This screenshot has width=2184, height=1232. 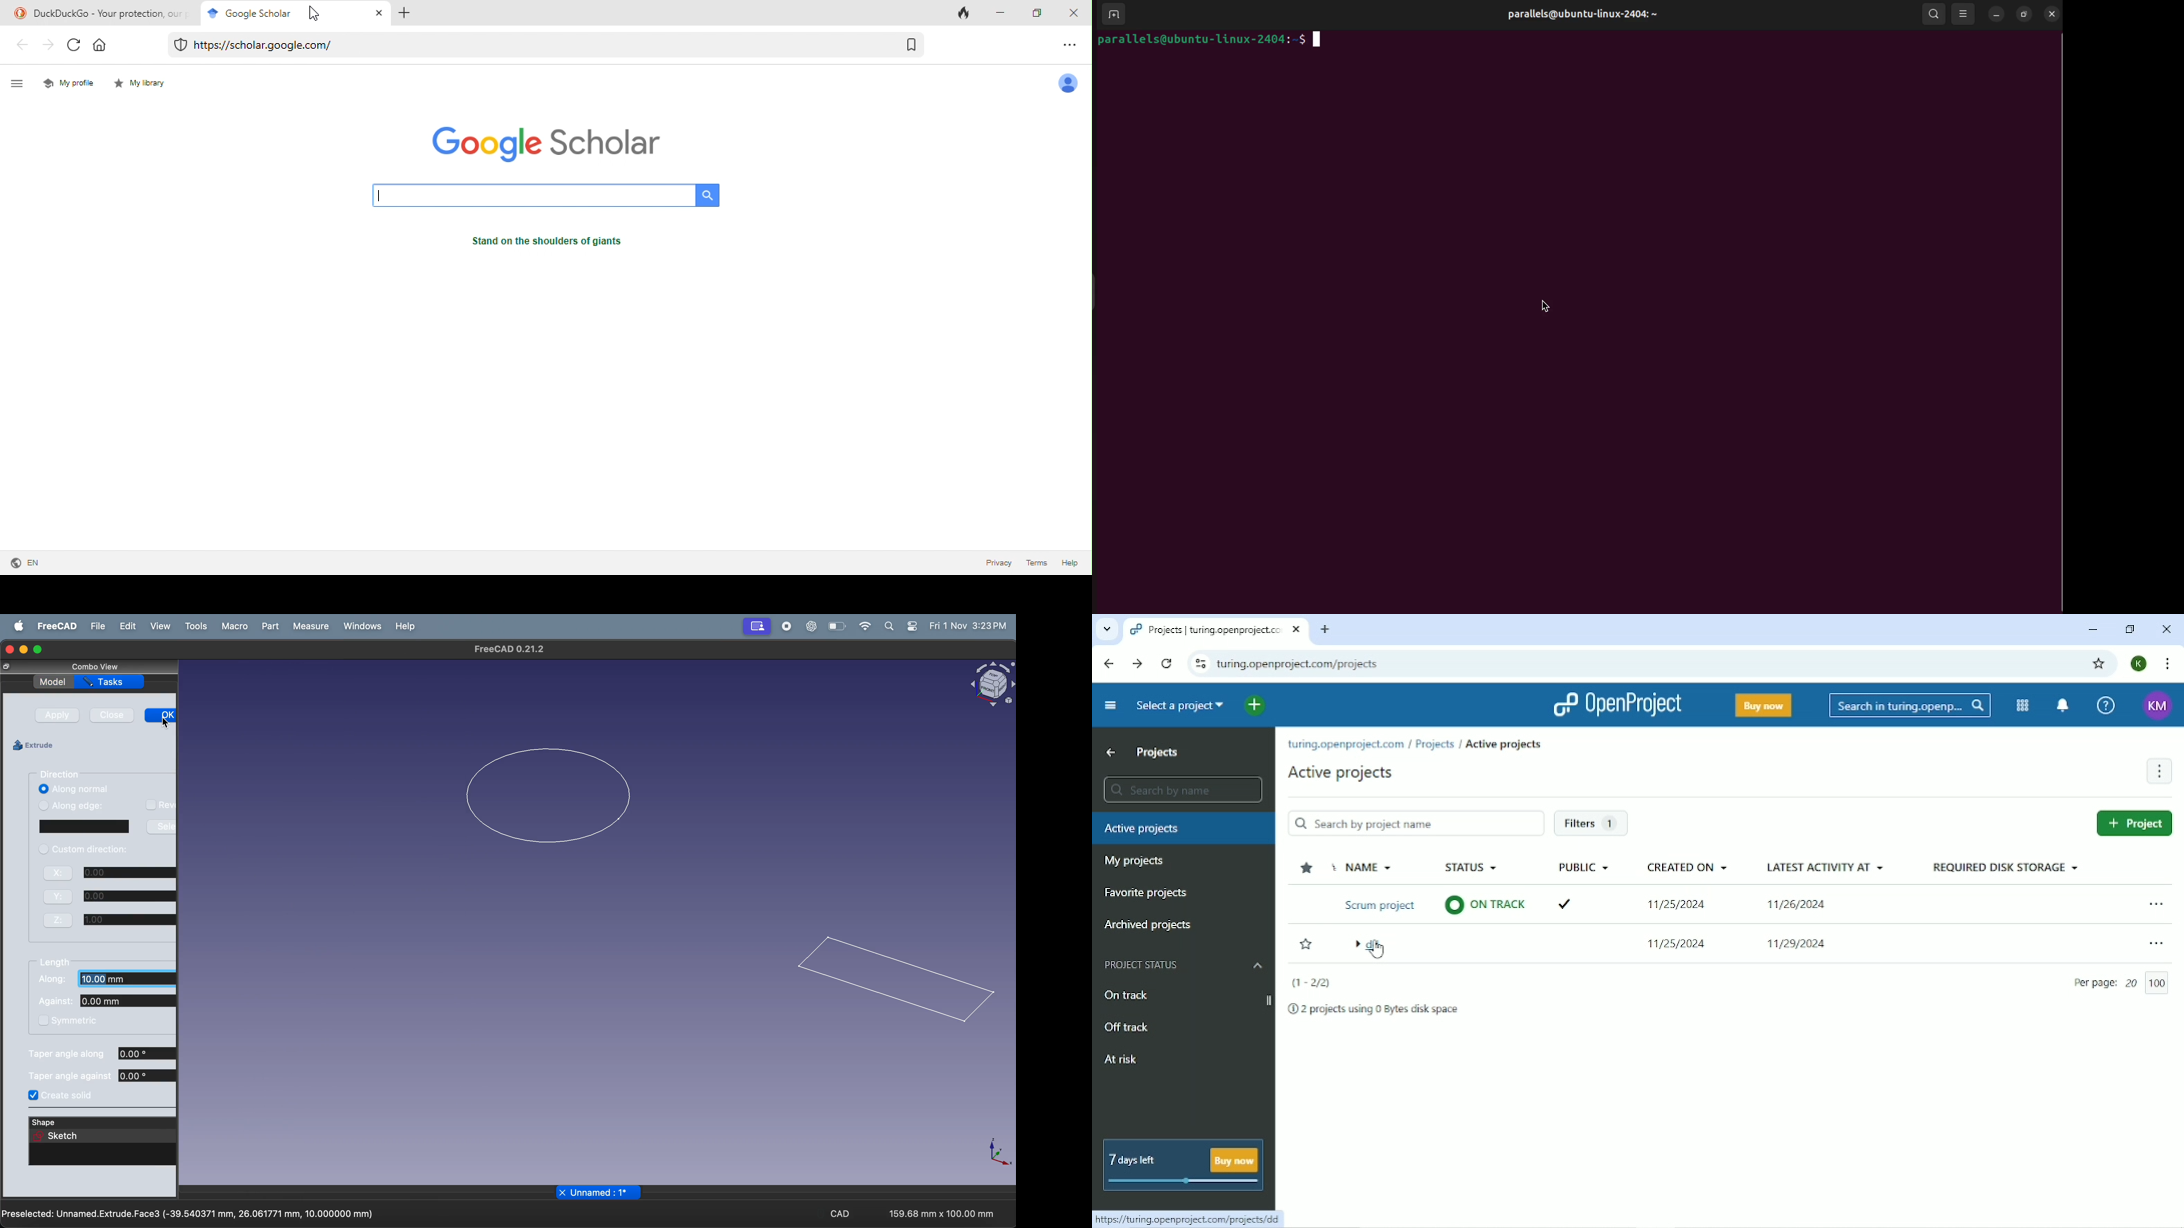 What do you see at coordinates (1343, 745) in the screenshot?
I see `turing.openproject.com` at bounding box center [1343, 745].